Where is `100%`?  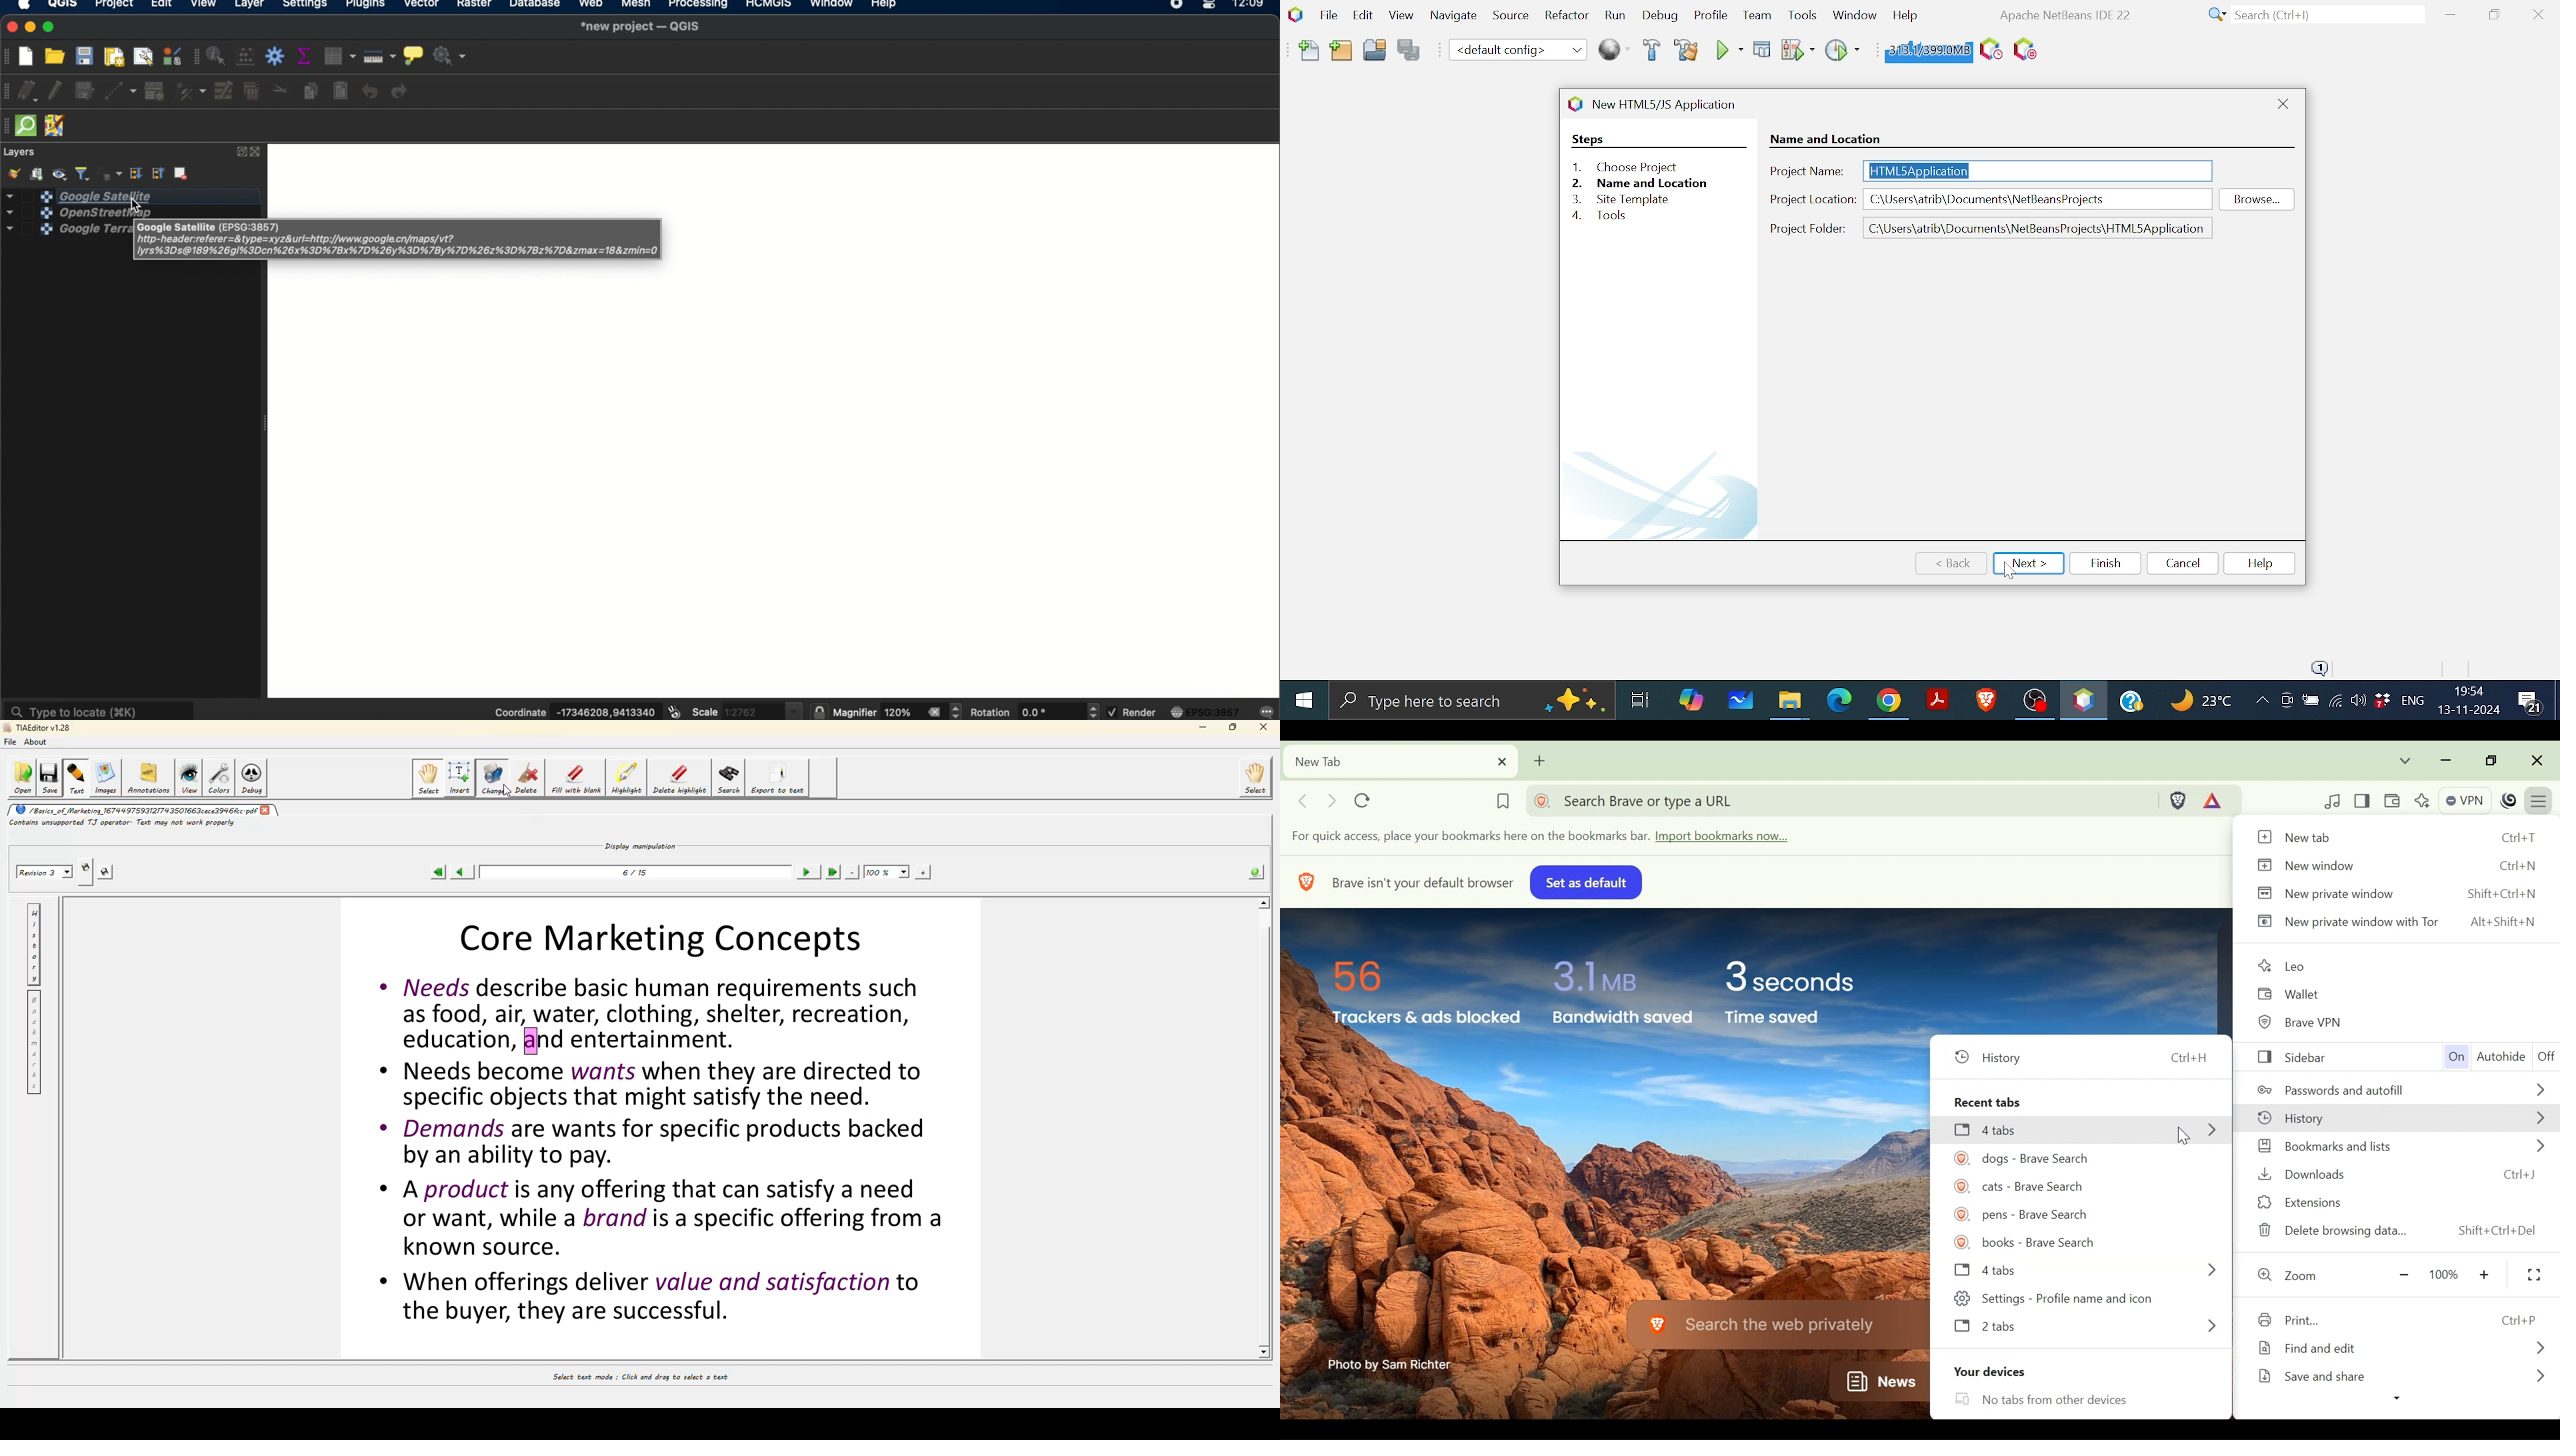
100% is located at coordinates (2445, 1275).